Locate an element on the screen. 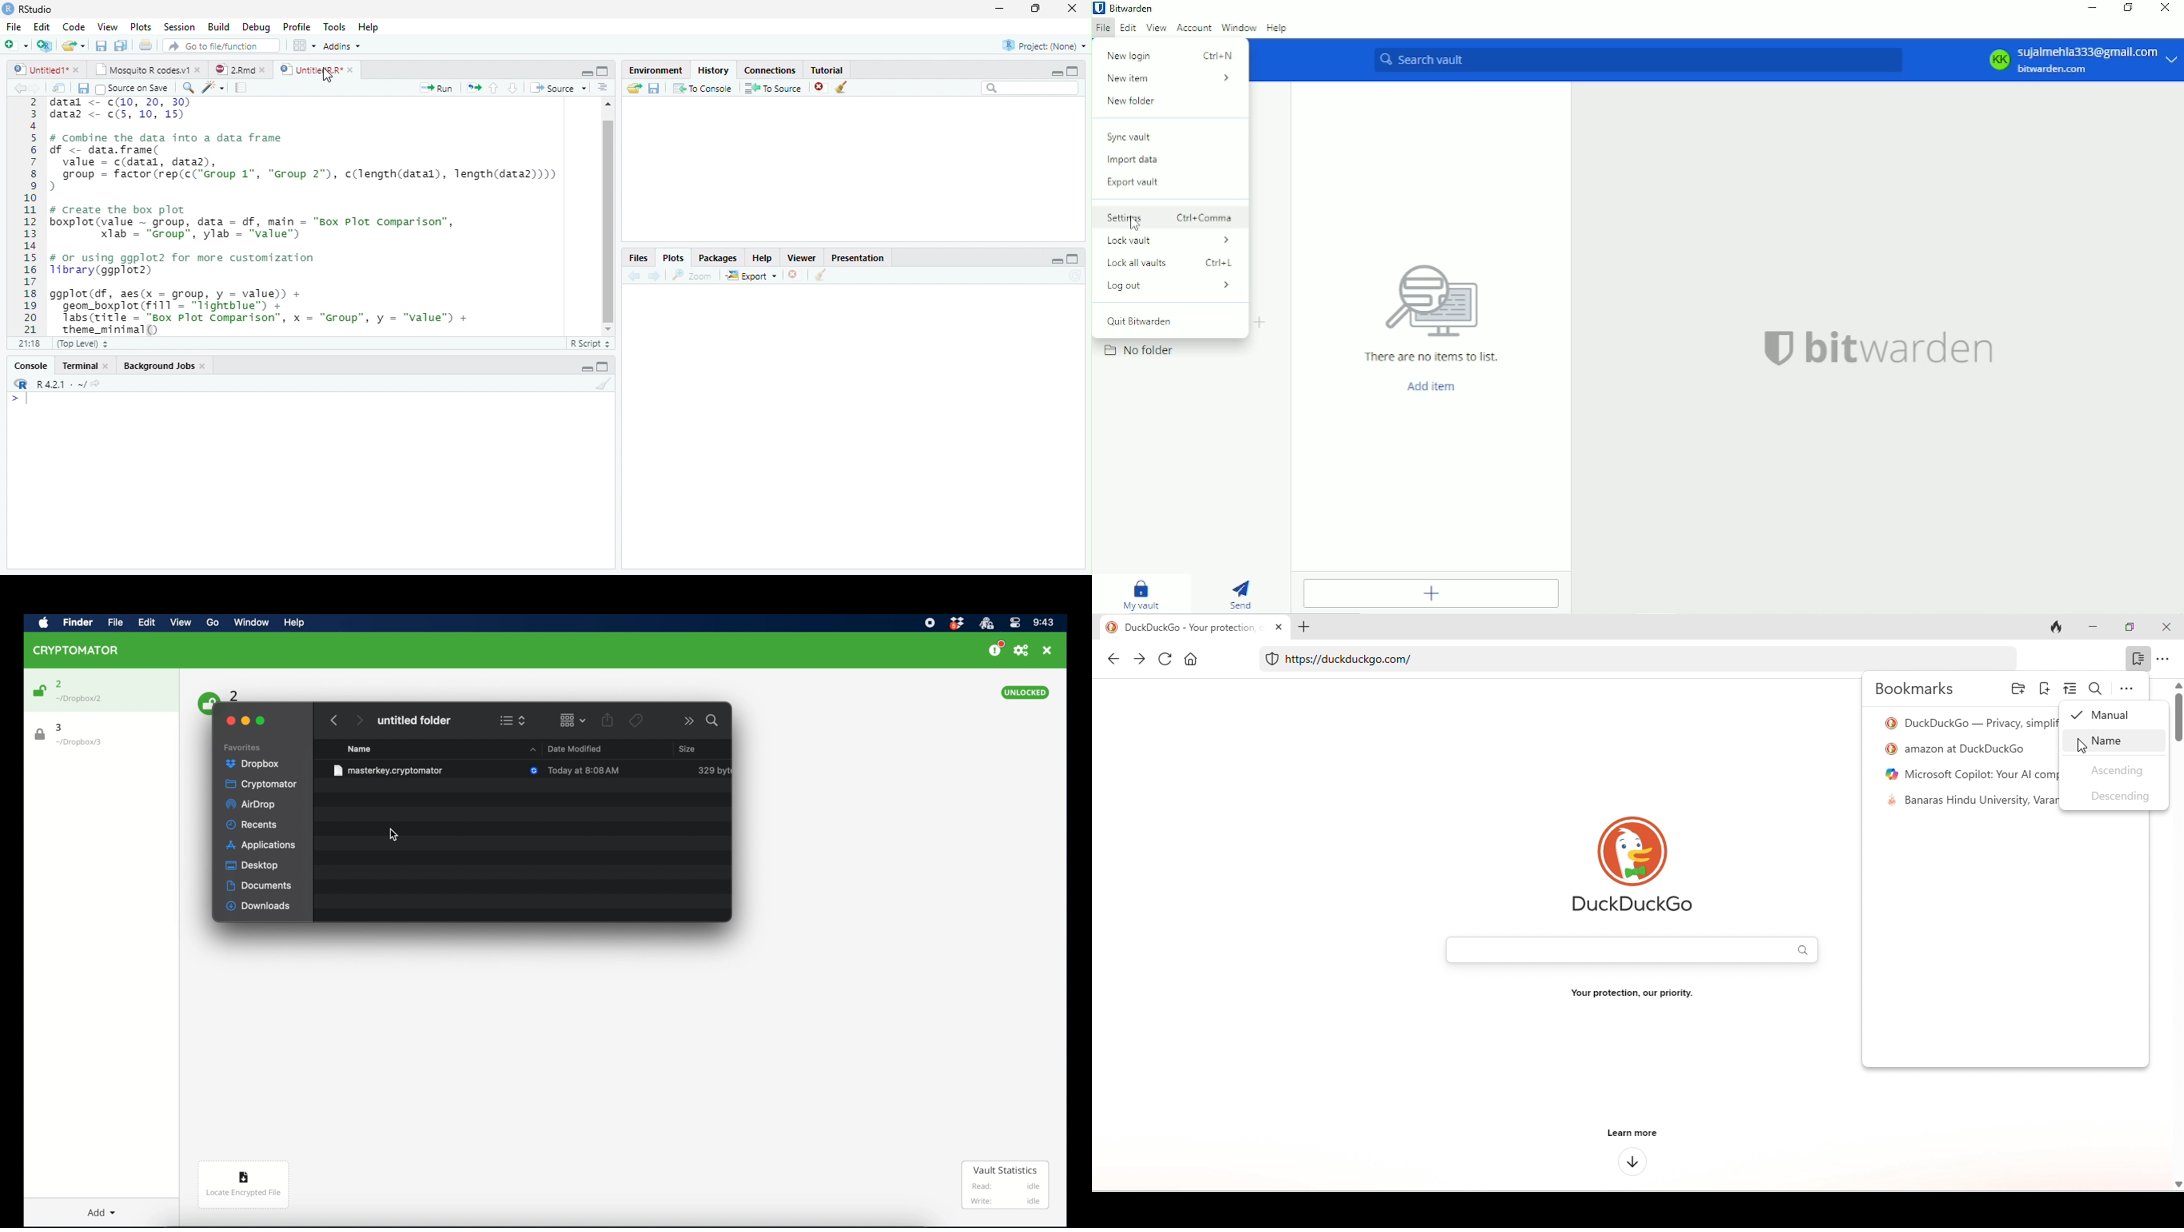 The image size is (2184, 1232). (Top Level) is located at coordinates (81, 345).